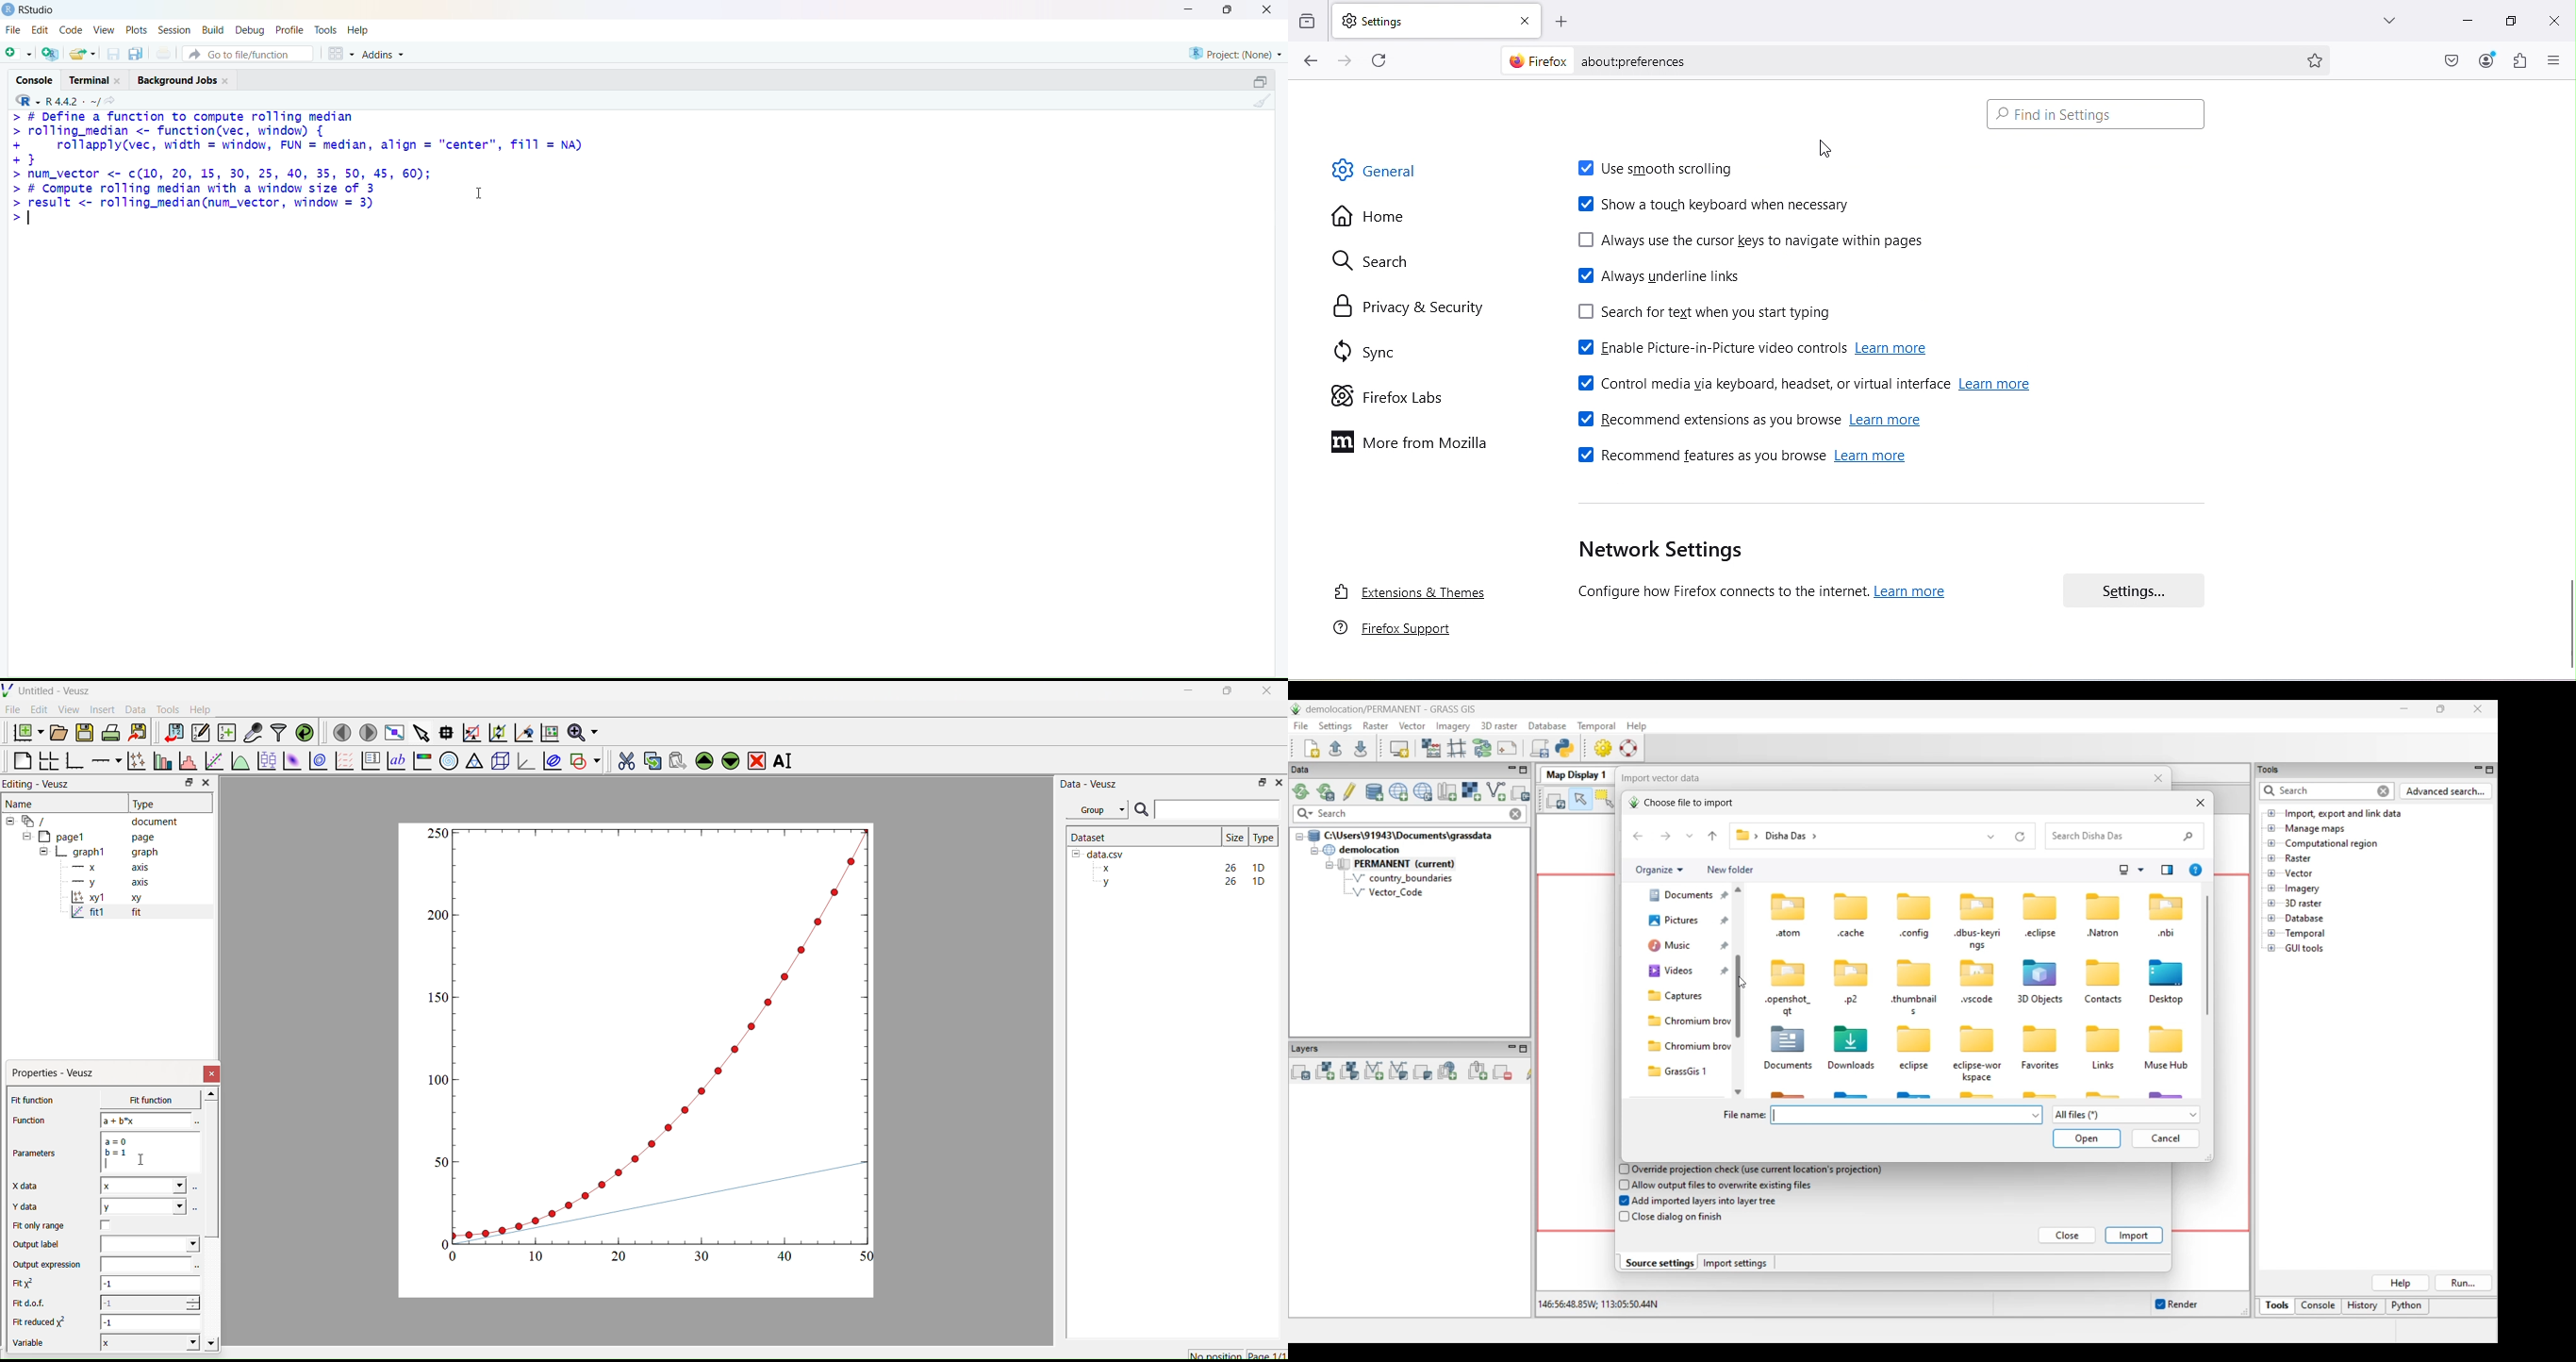 This screenshot has height=1372, width=2576. What do you see at coordinates (72, 101) in the screenshot?
I see `R 4.4.2 ~/` at bounding box center [72, 101].